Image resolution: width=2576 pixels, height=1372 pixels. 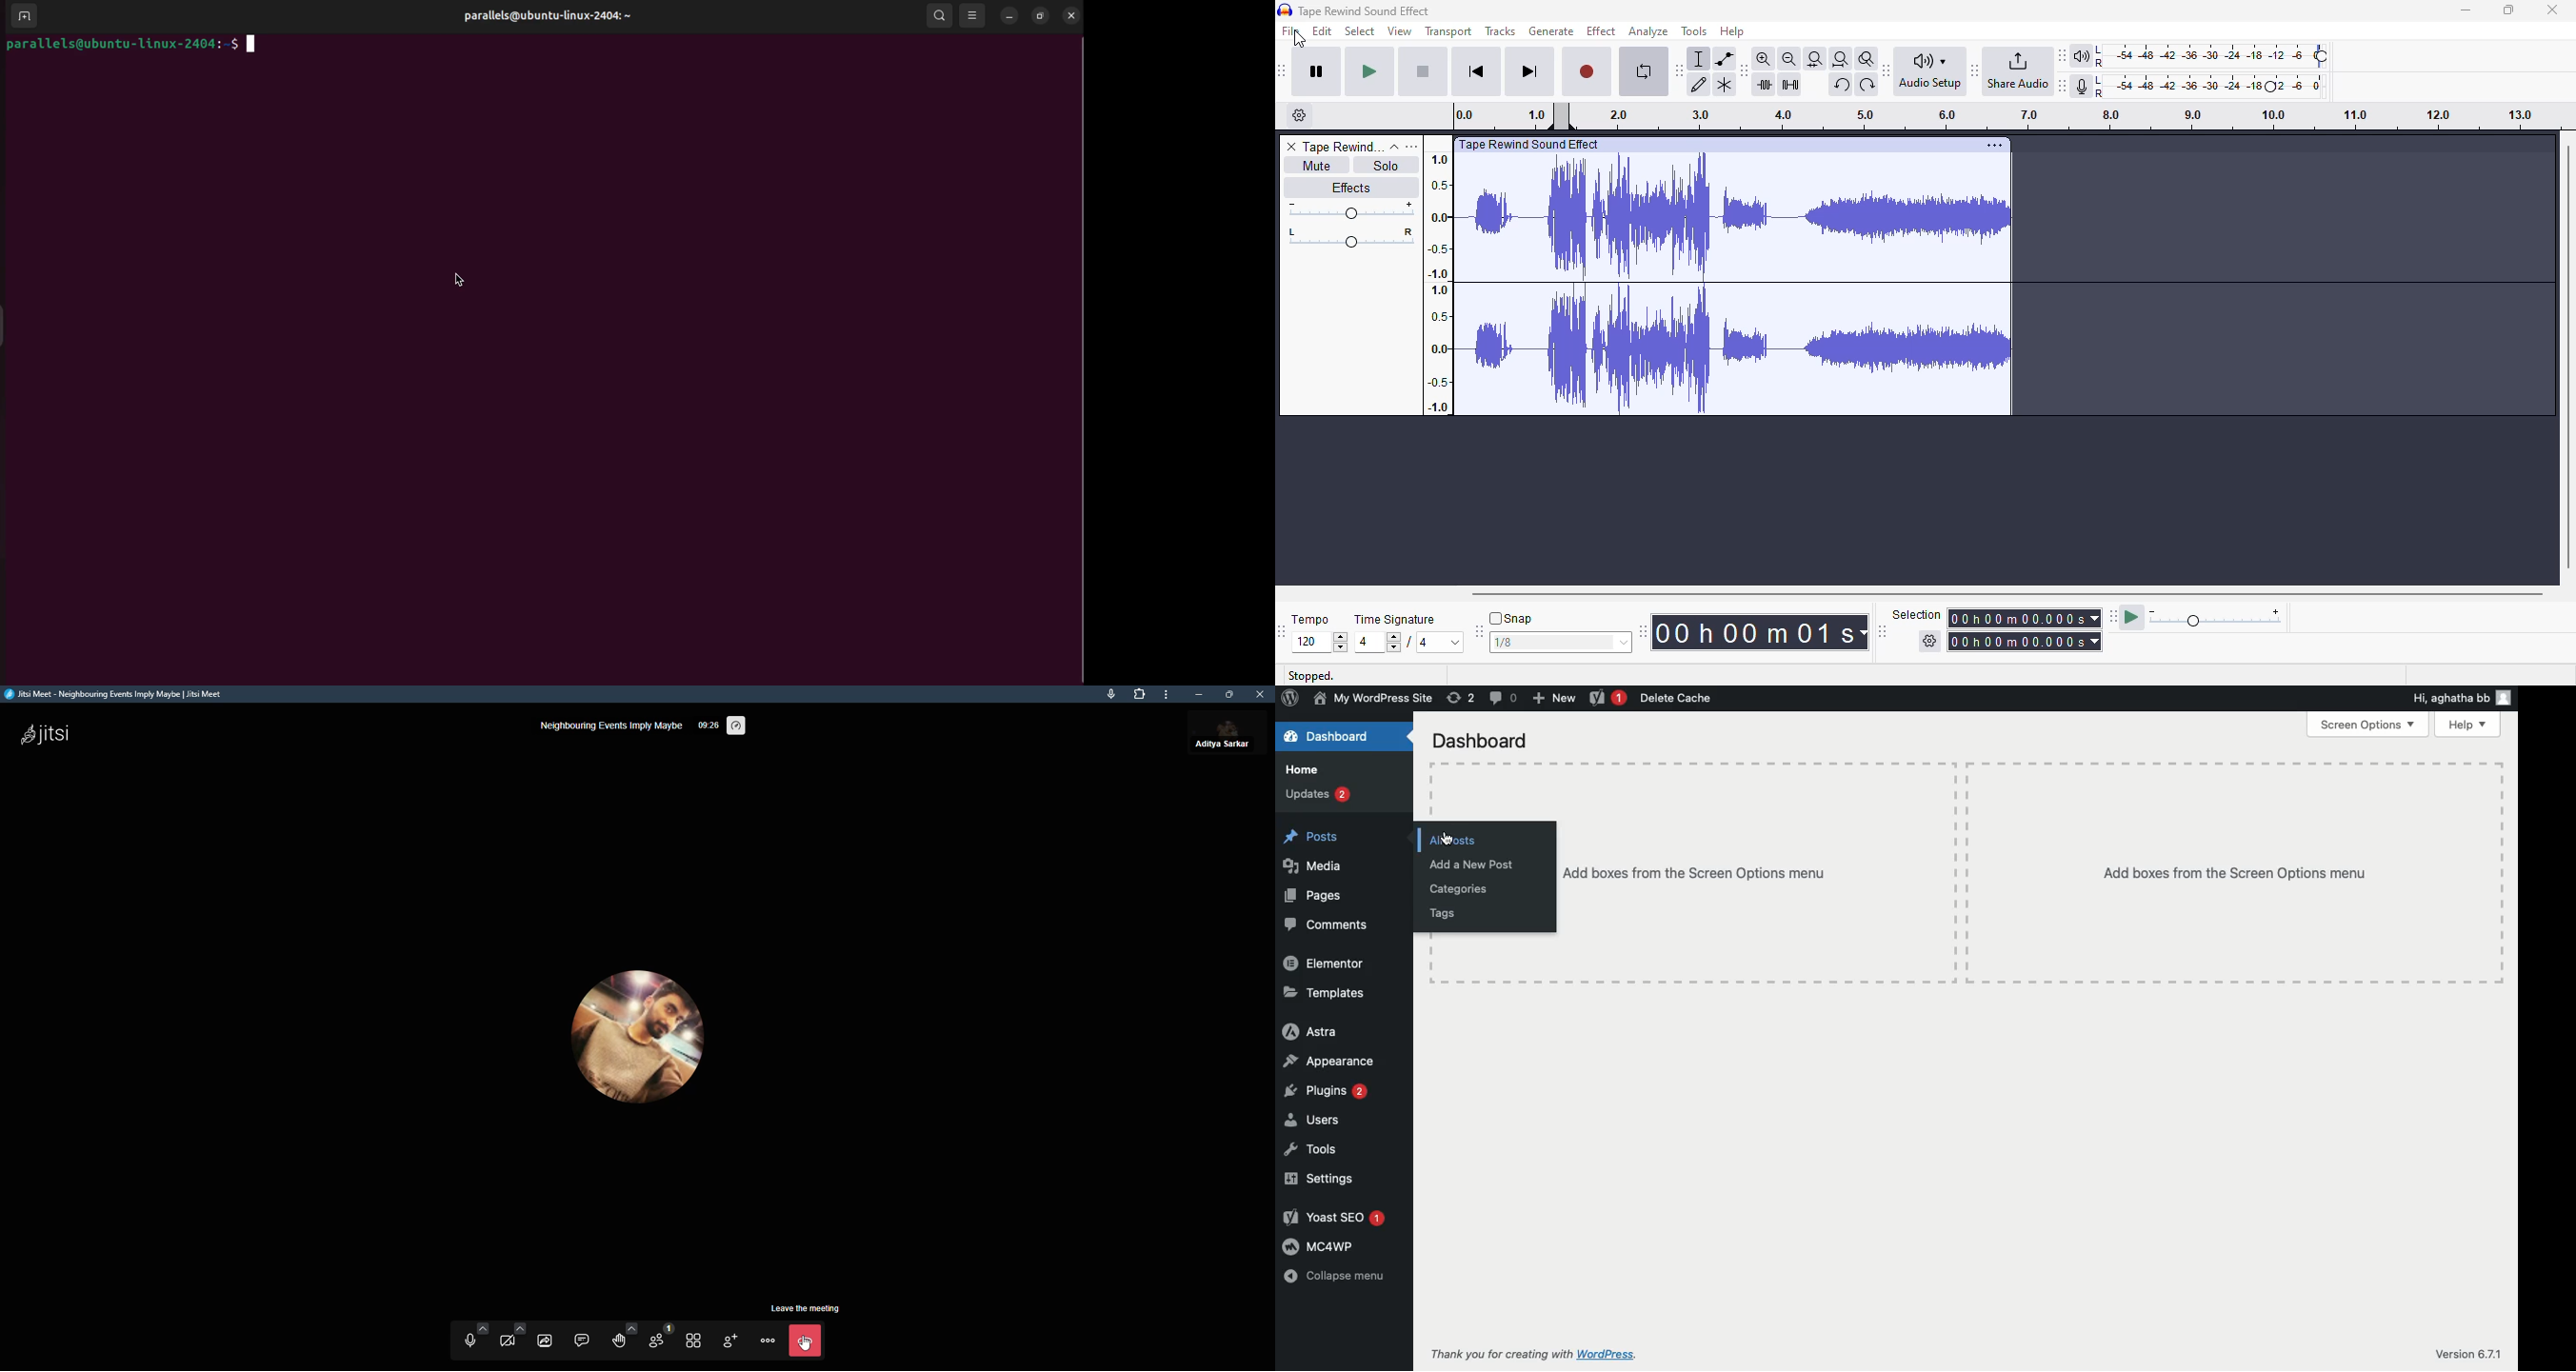 I want to click on start camera, so click(x=510, y=1337).